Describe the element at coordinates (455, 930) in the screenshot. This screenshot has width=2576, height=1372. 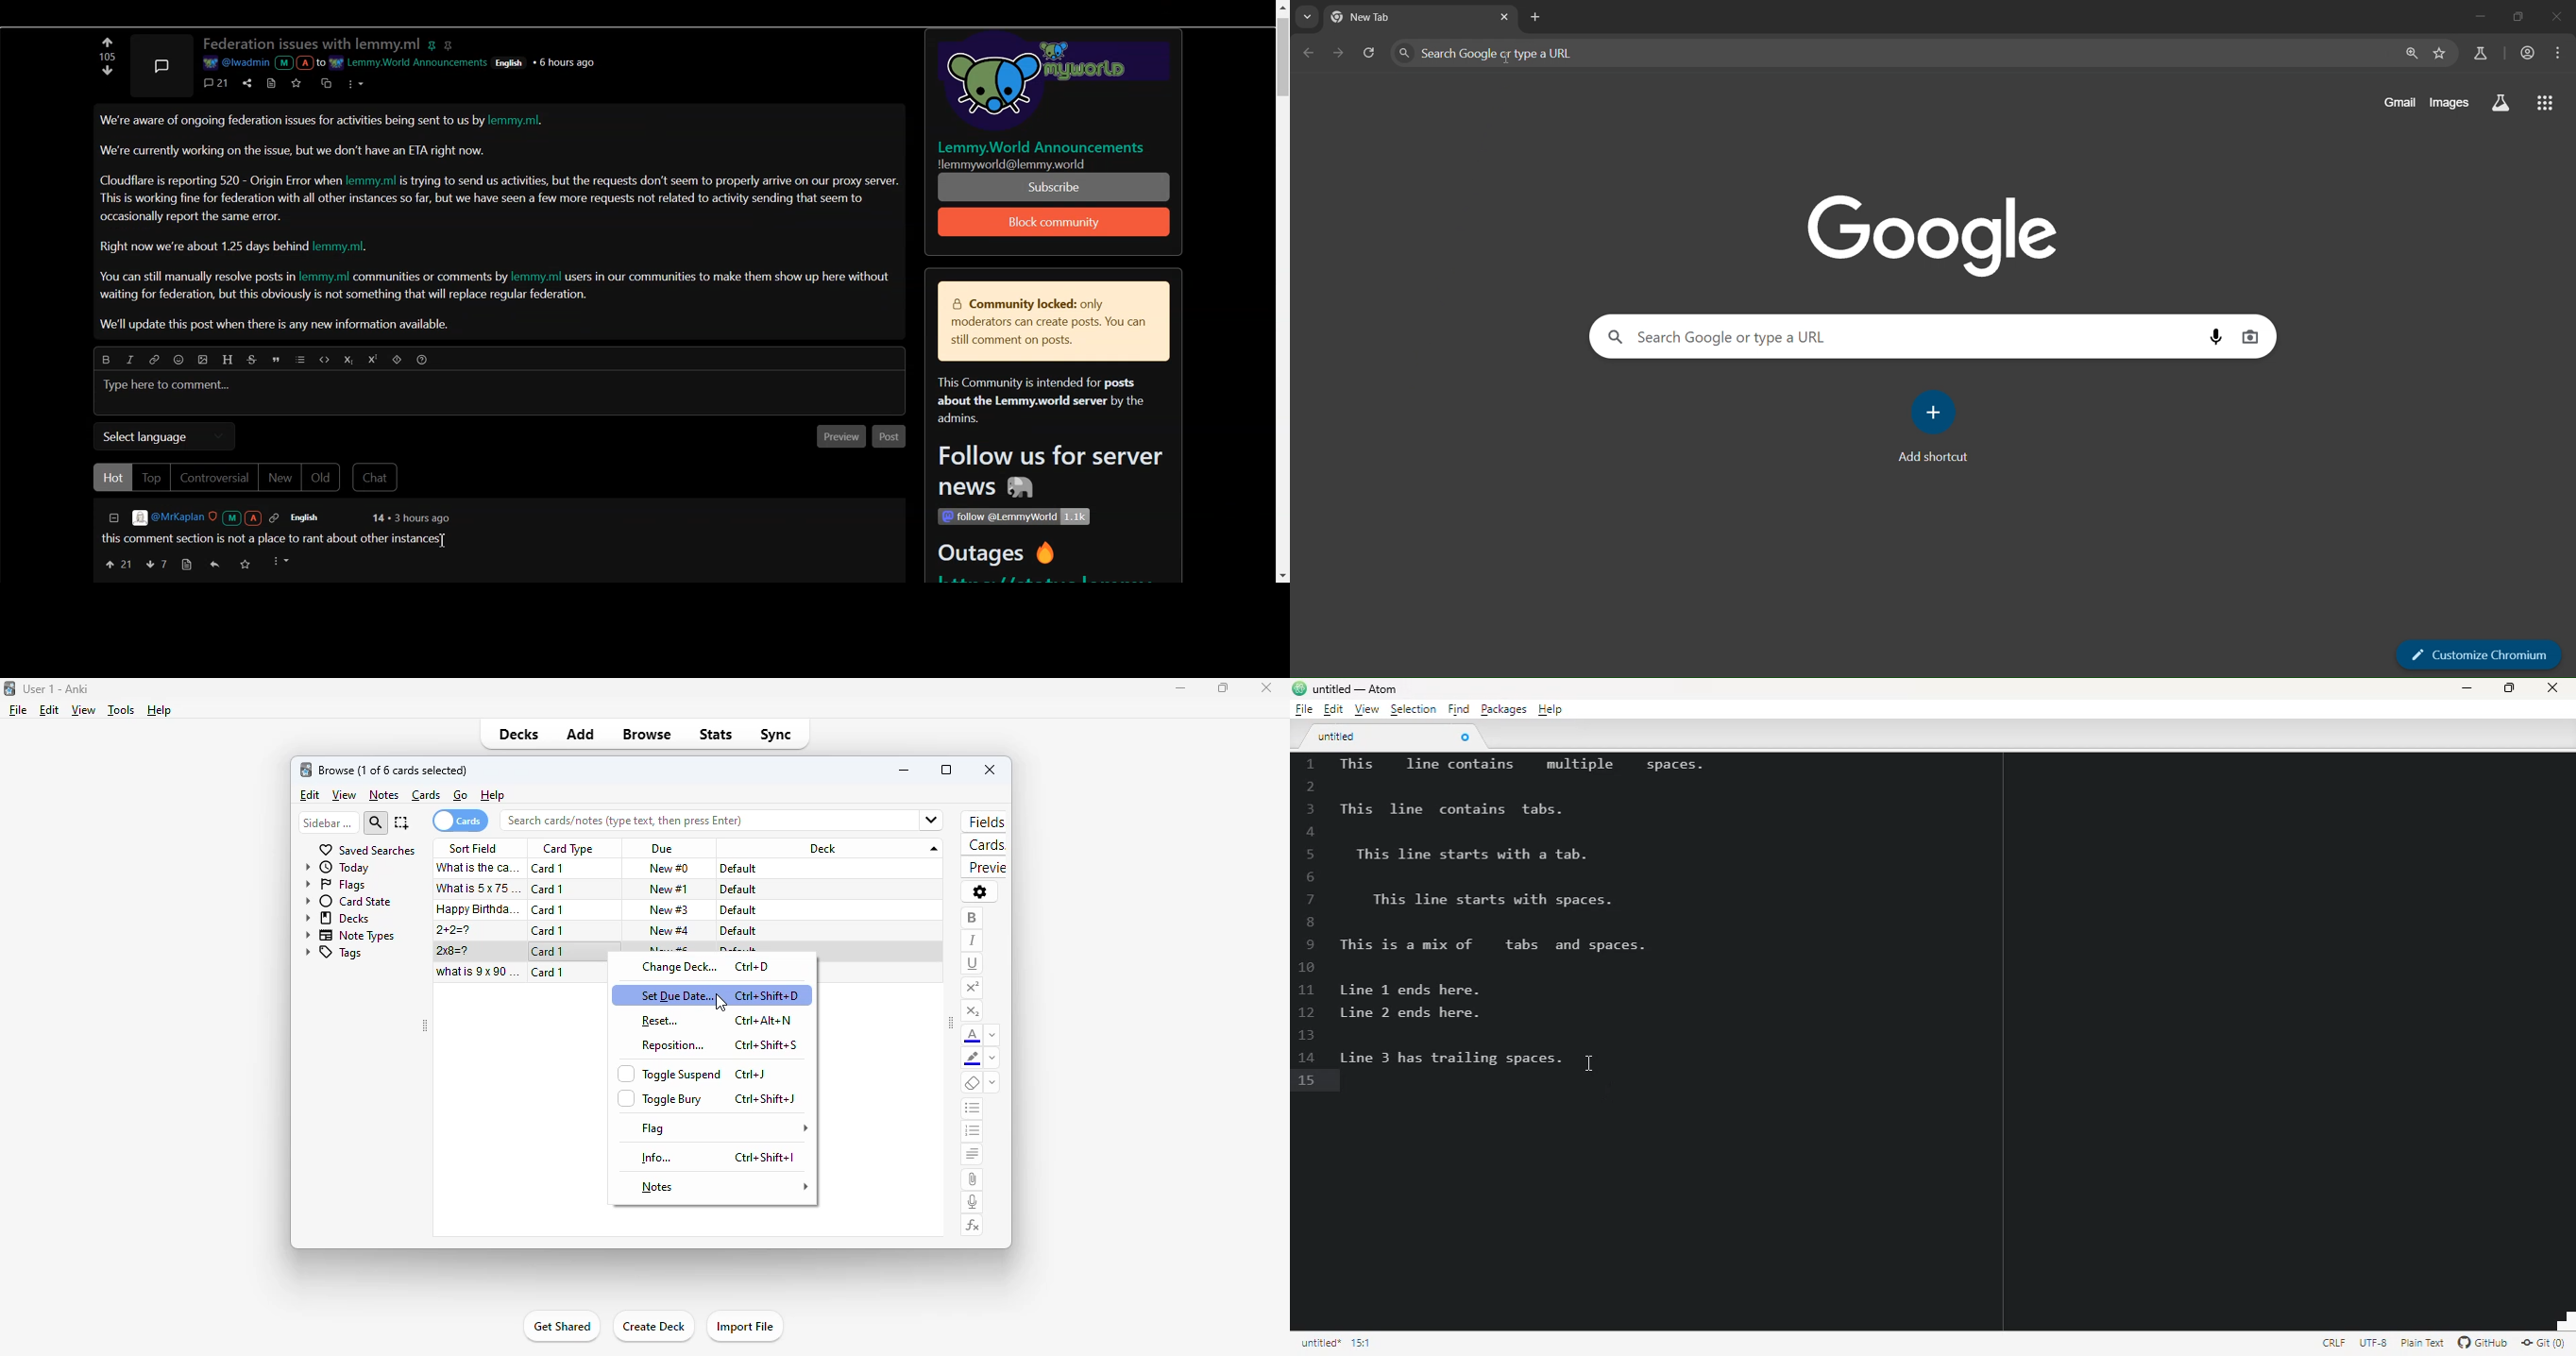
I see `2+2=?` at that location.